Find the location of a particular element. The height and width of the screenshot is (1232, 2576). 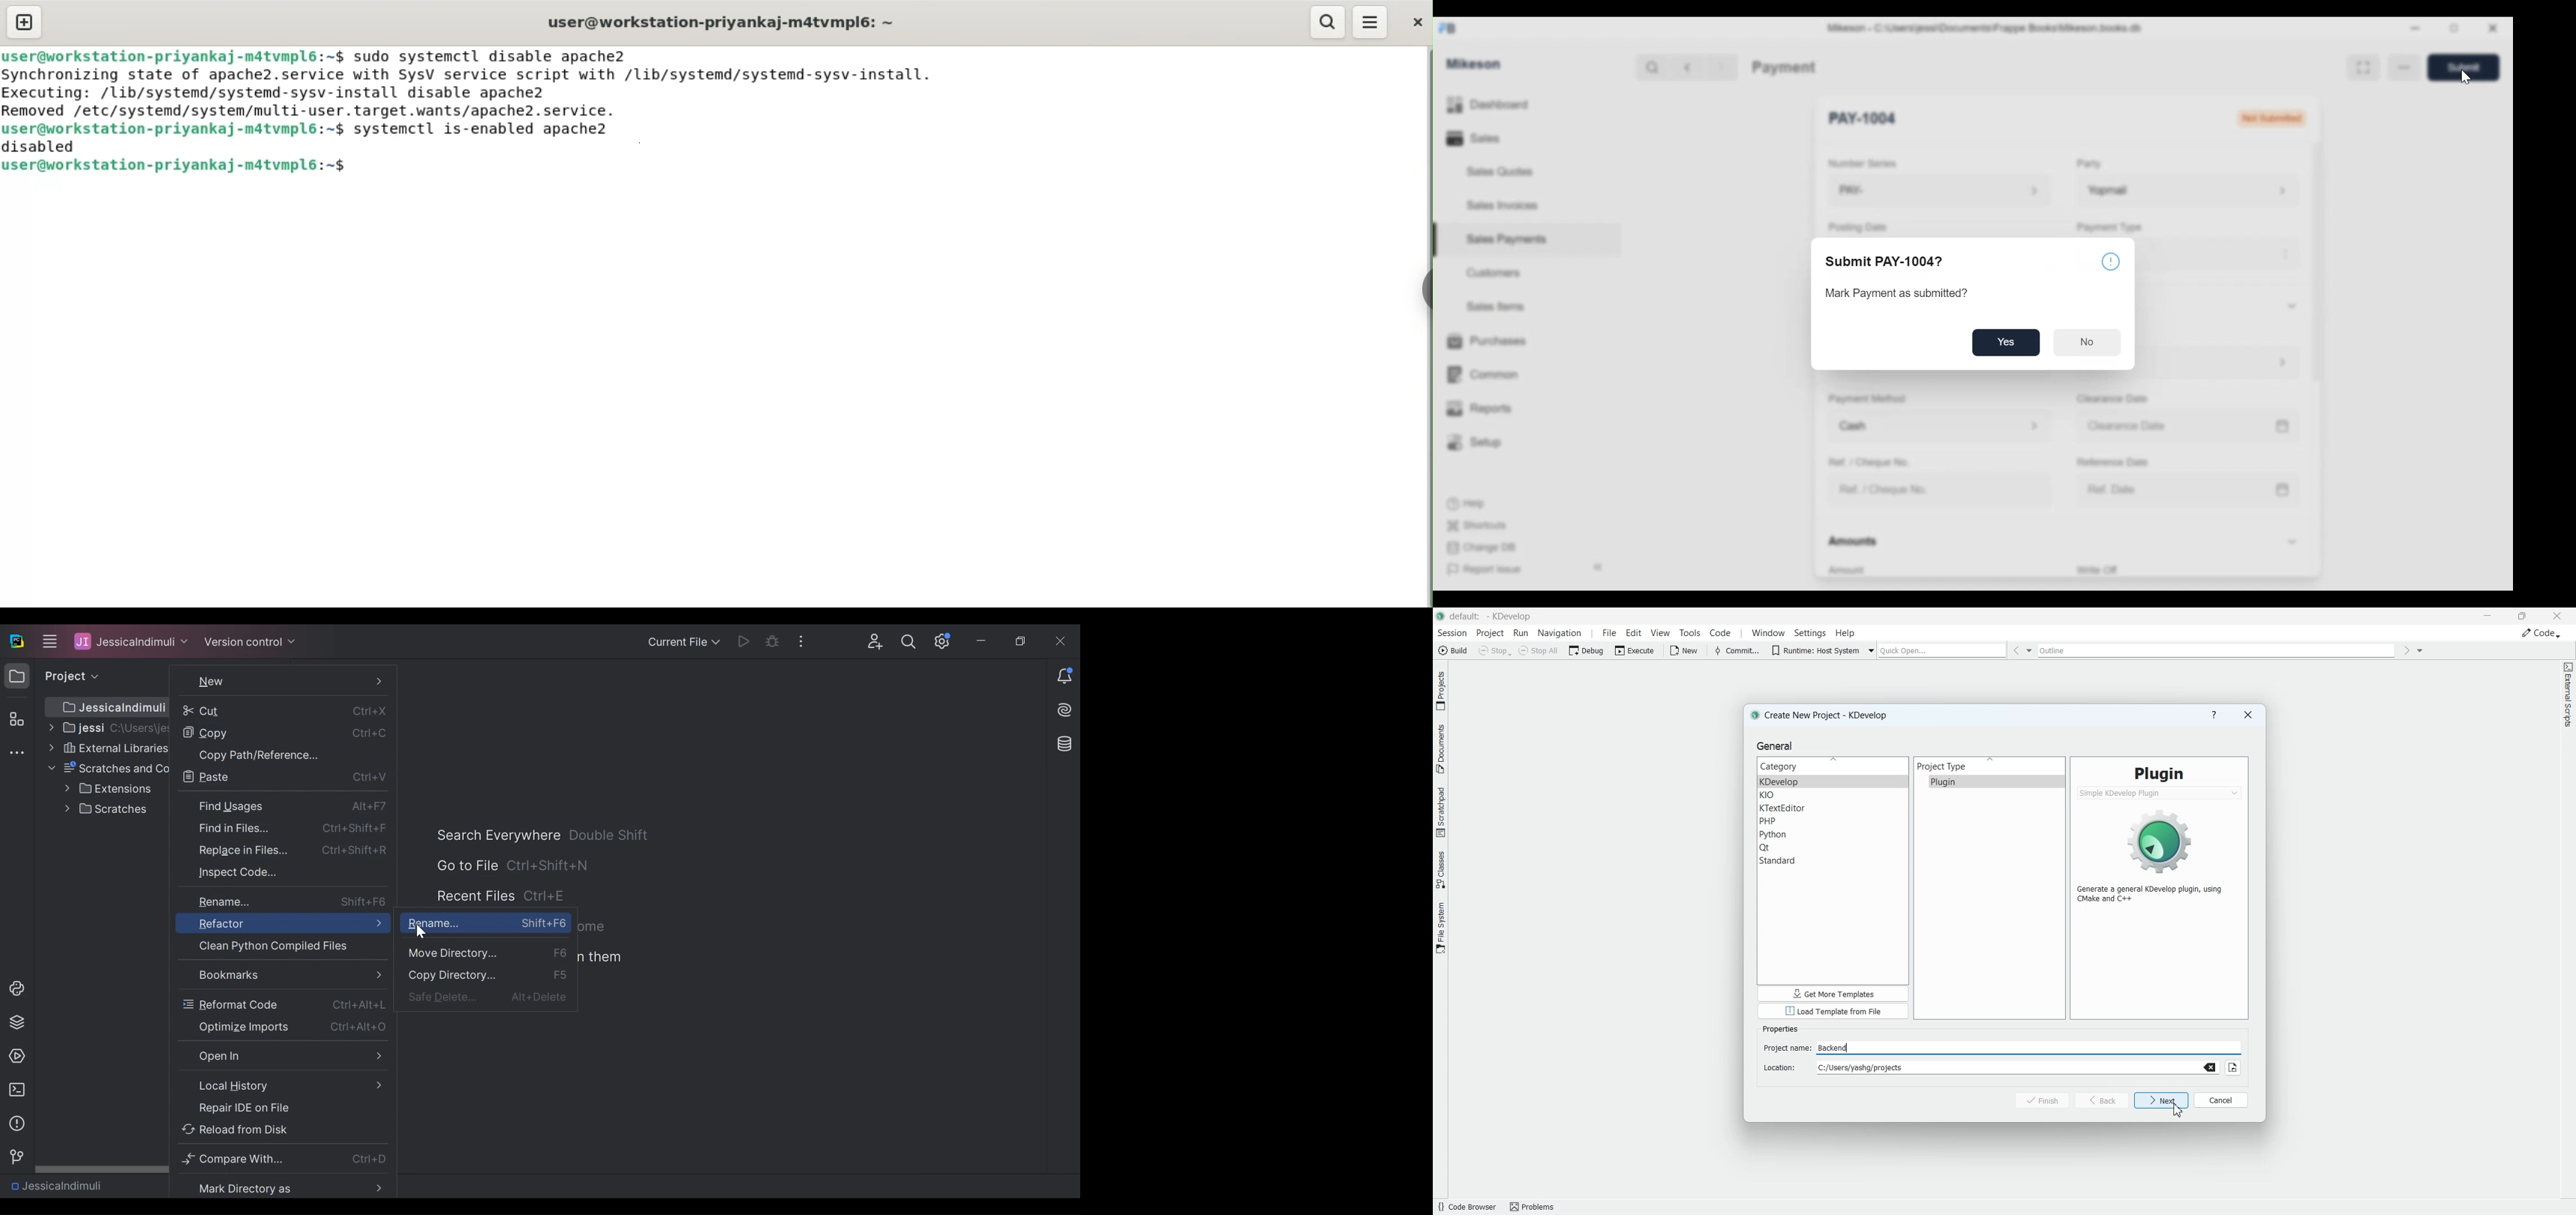

Project Name is located at coordinates (56, 1185).